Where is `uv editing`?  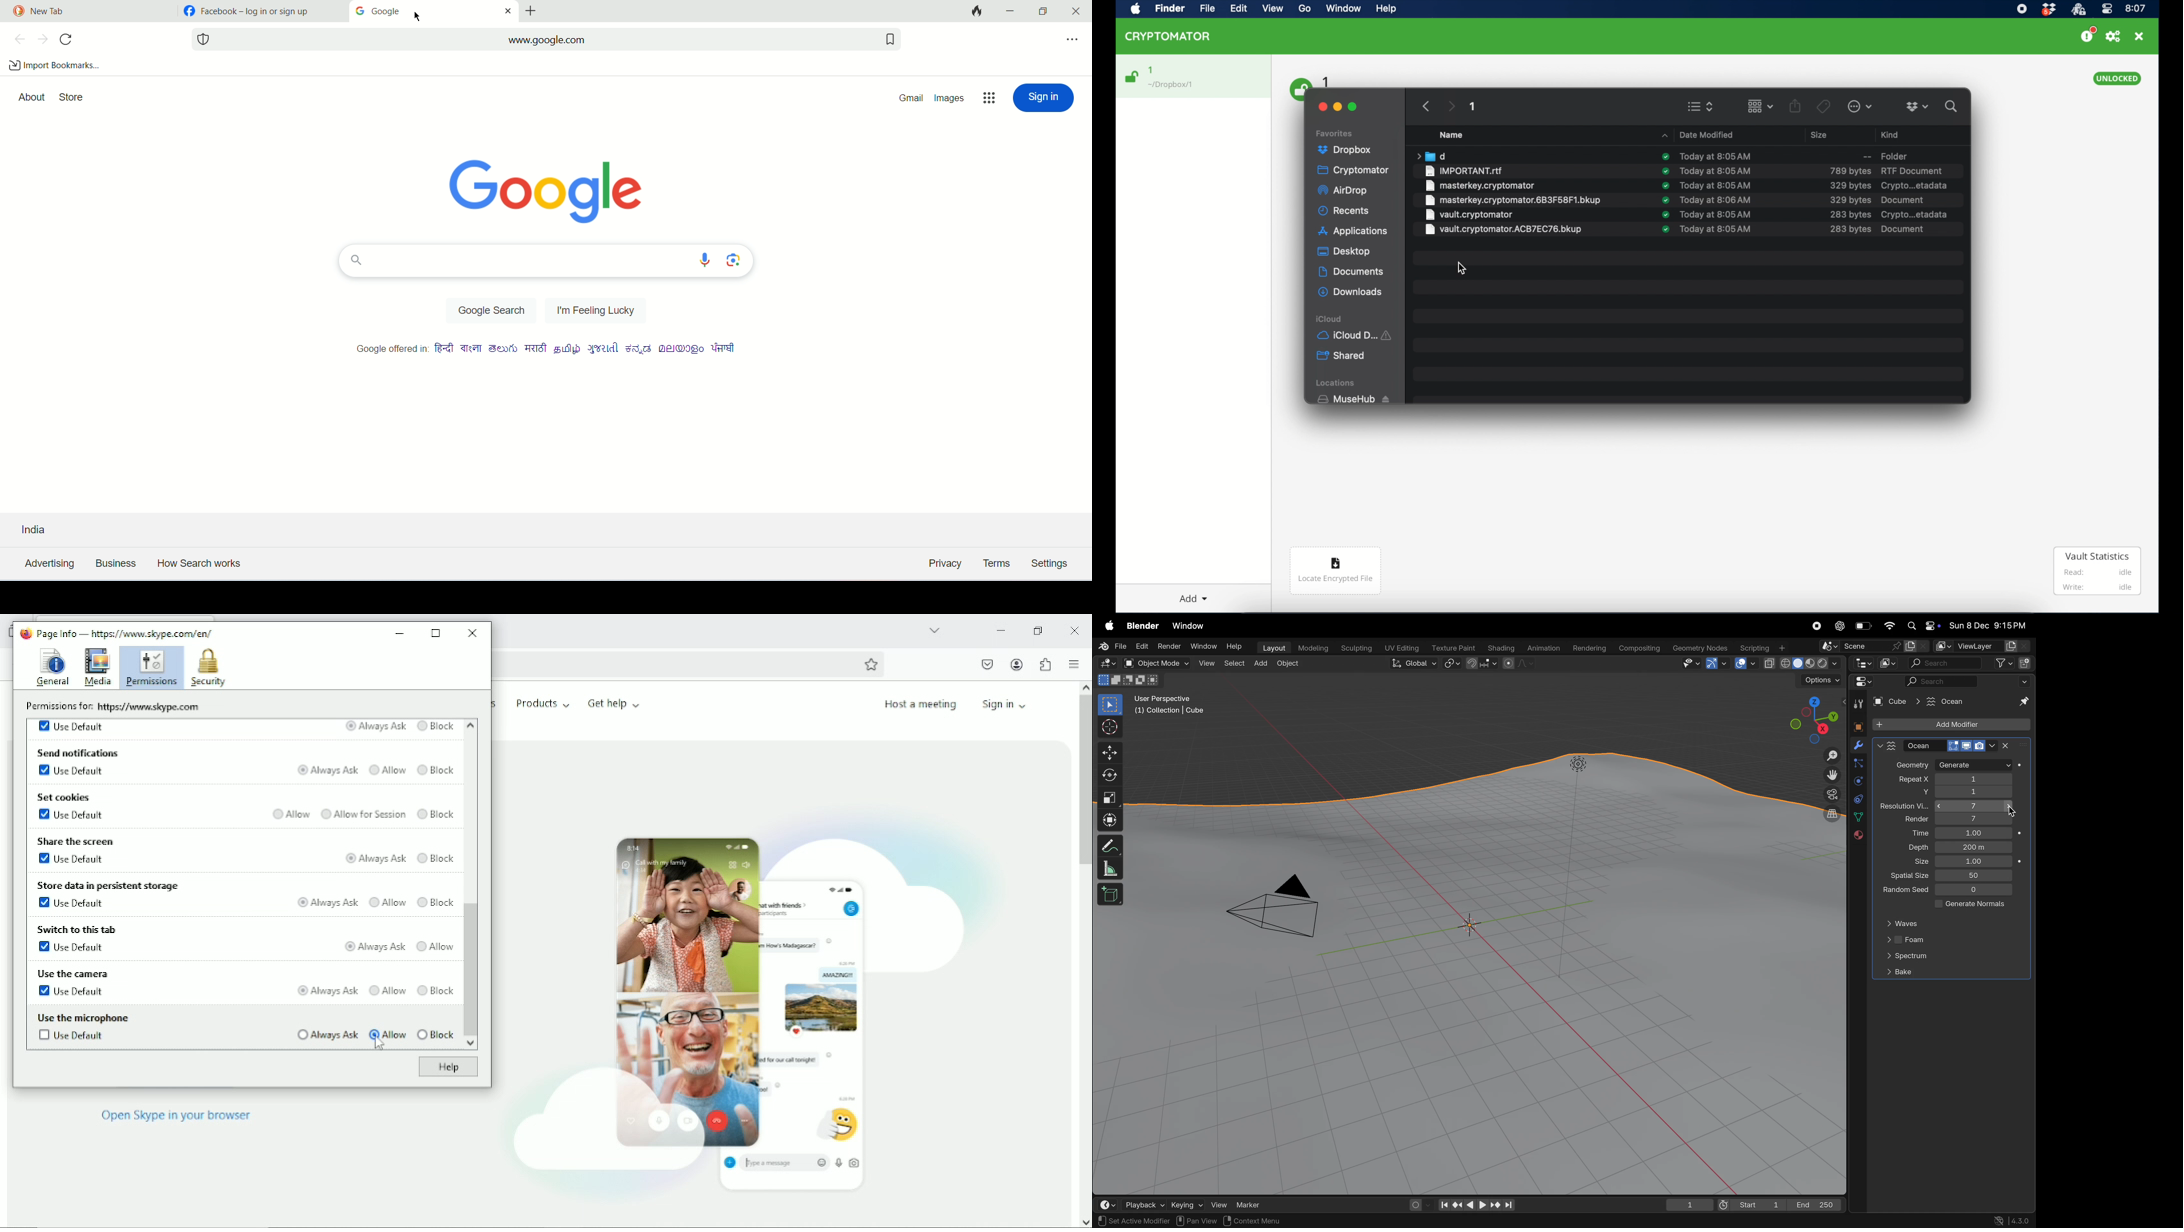
uv editing is located at coordinates (1403, 647).